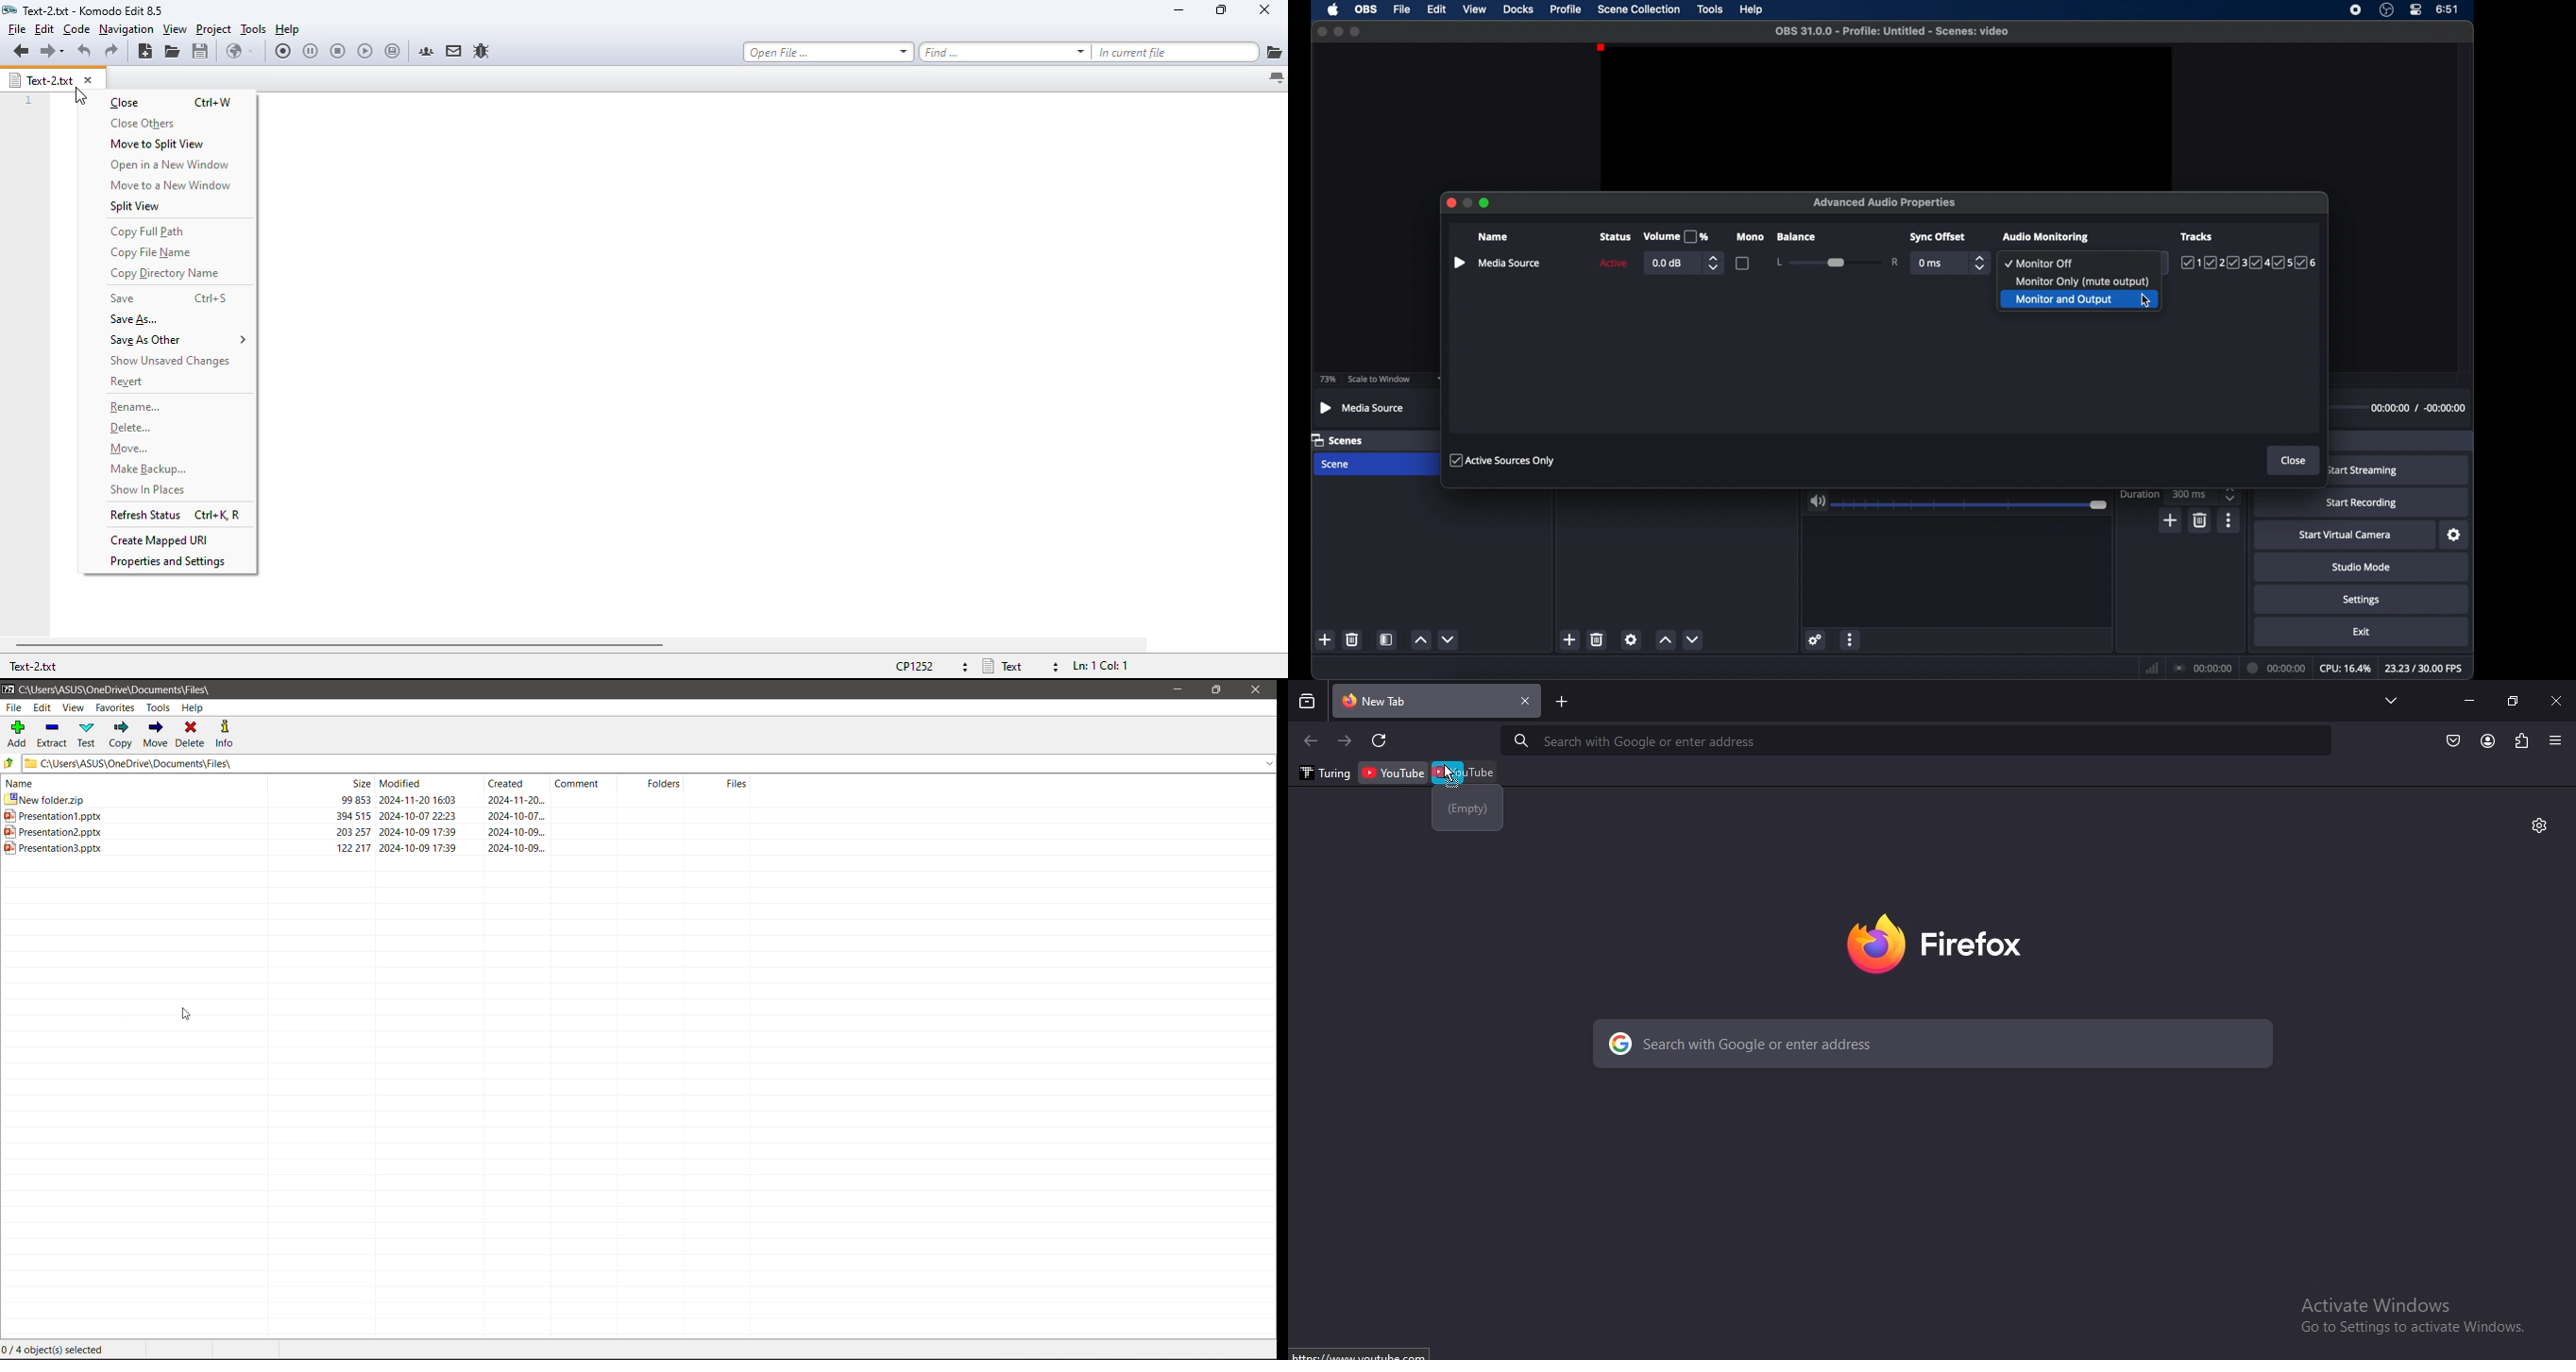  What do you see at coordinates (1467, 811) in the screenshot?
I see `emtpy` at bounding box center [1467, 811].